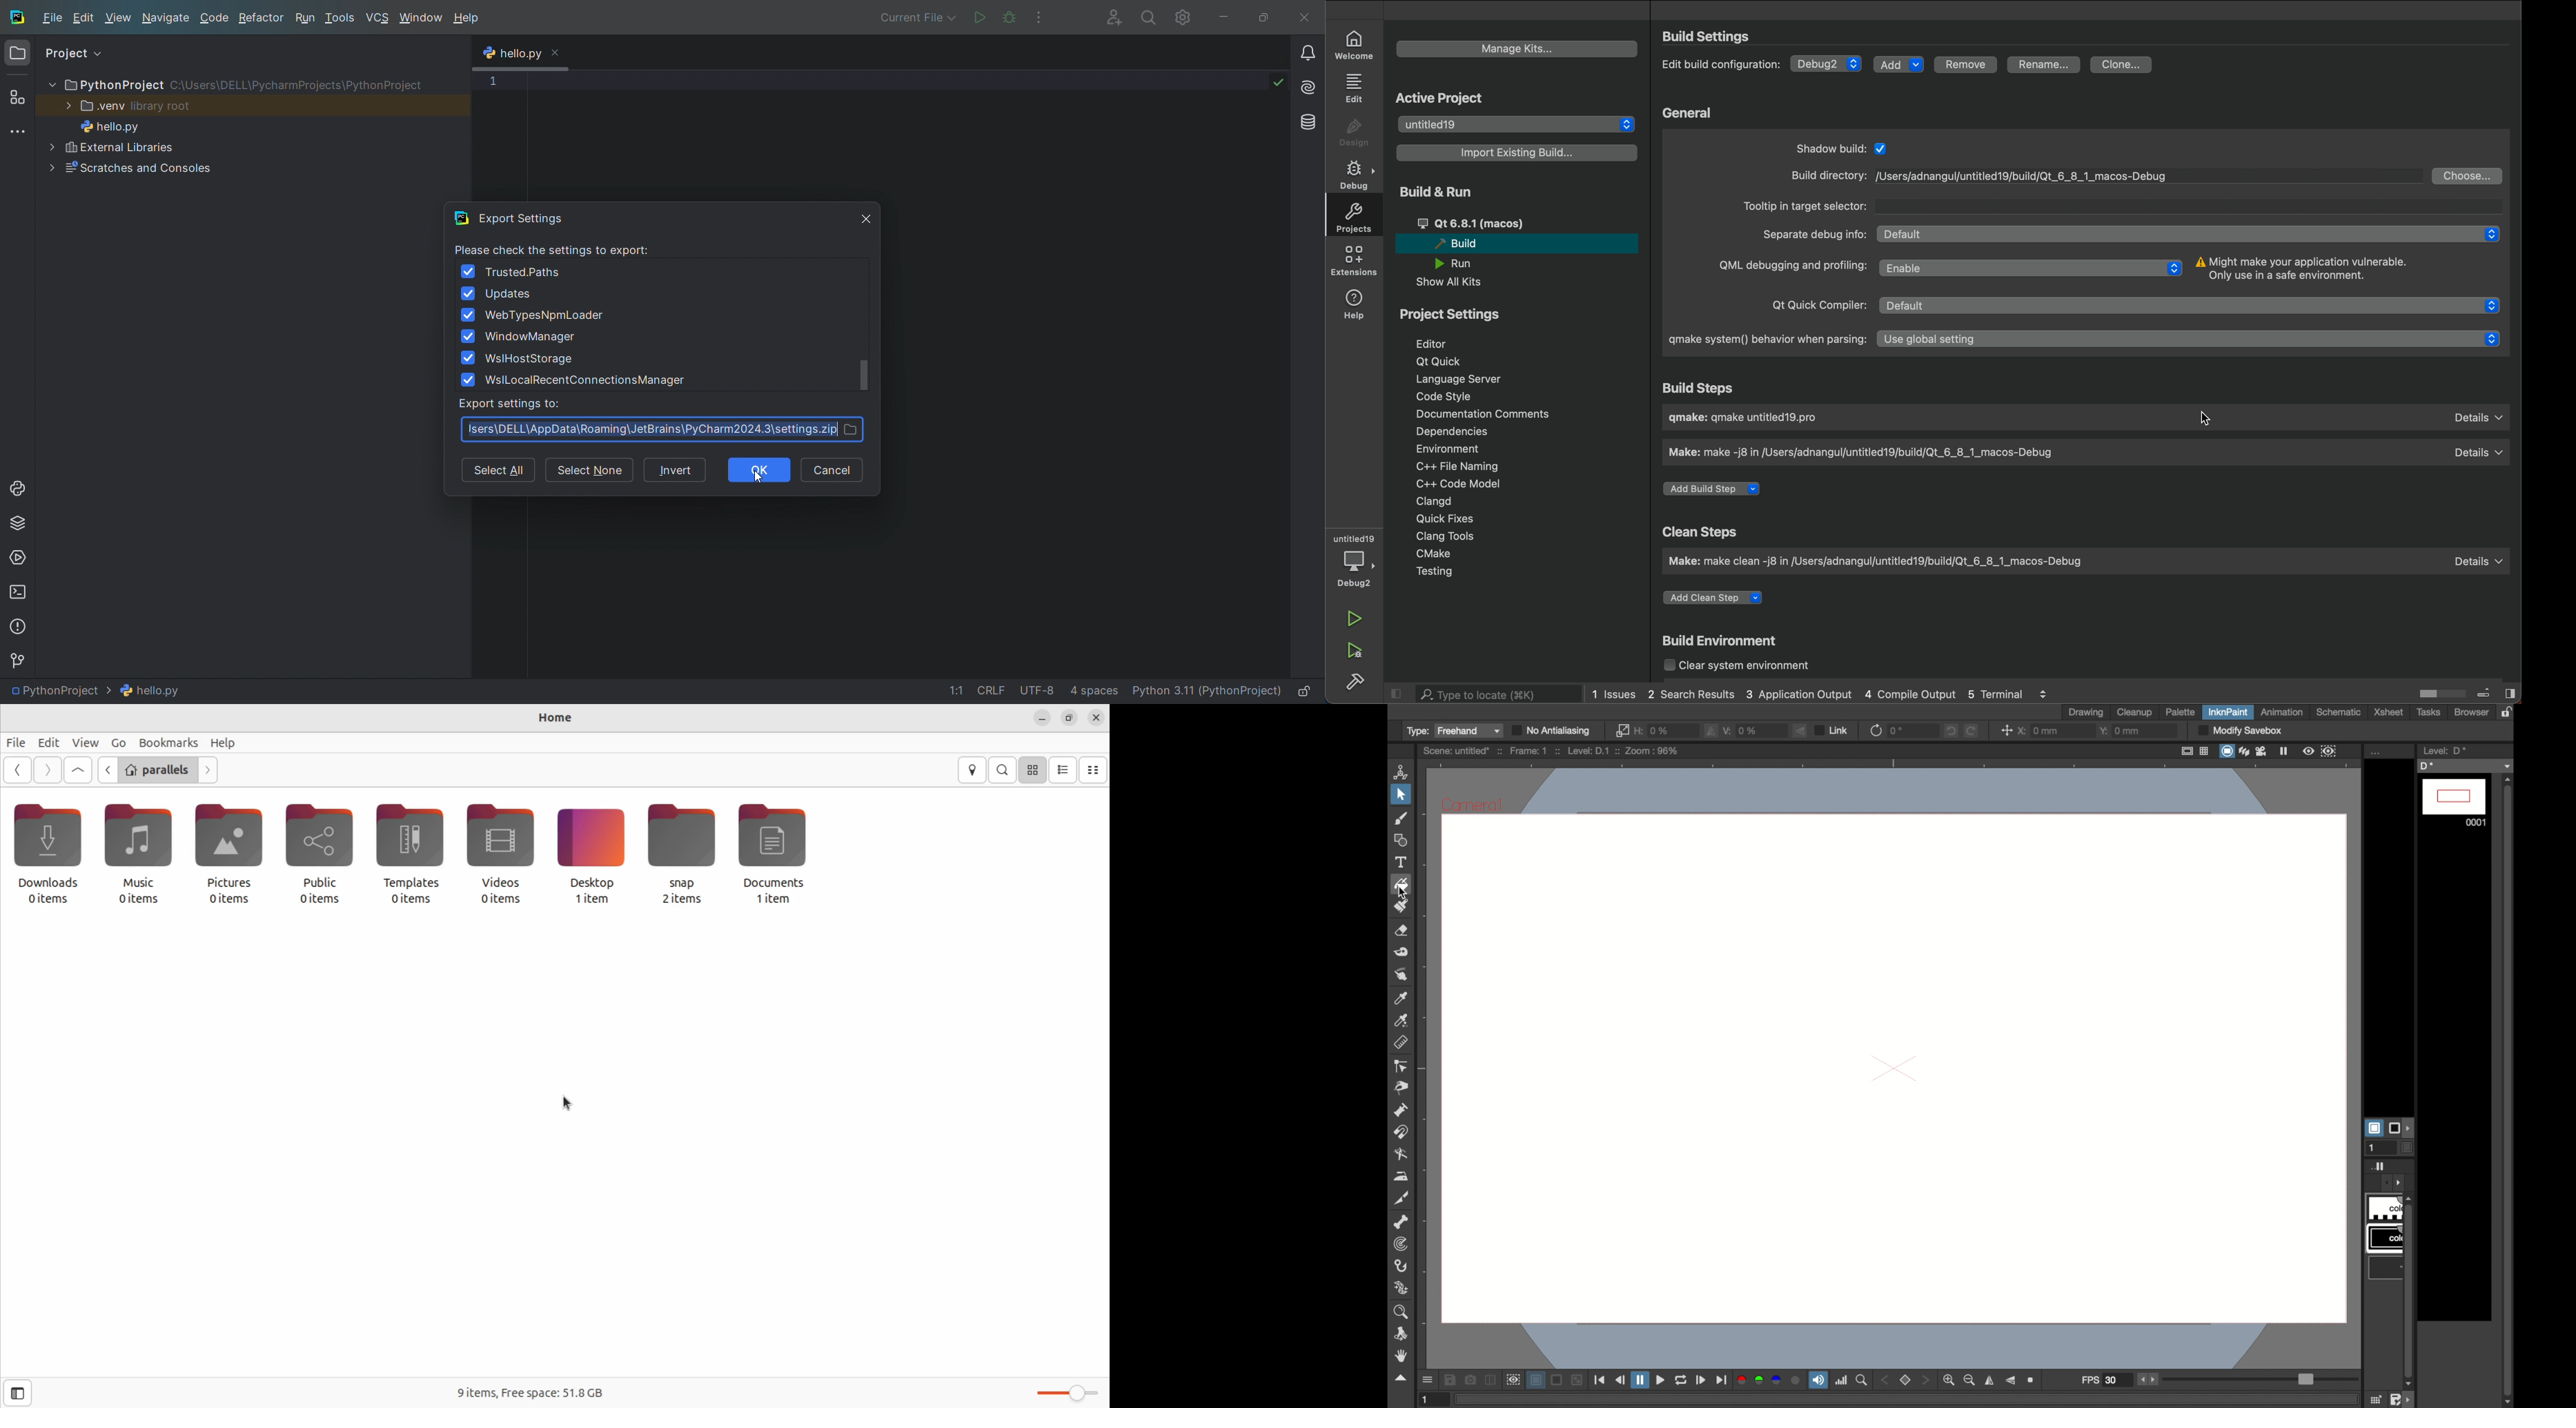  Describe the element at coordinates (2473, 564) in the screenshot. I see `default` at that location.